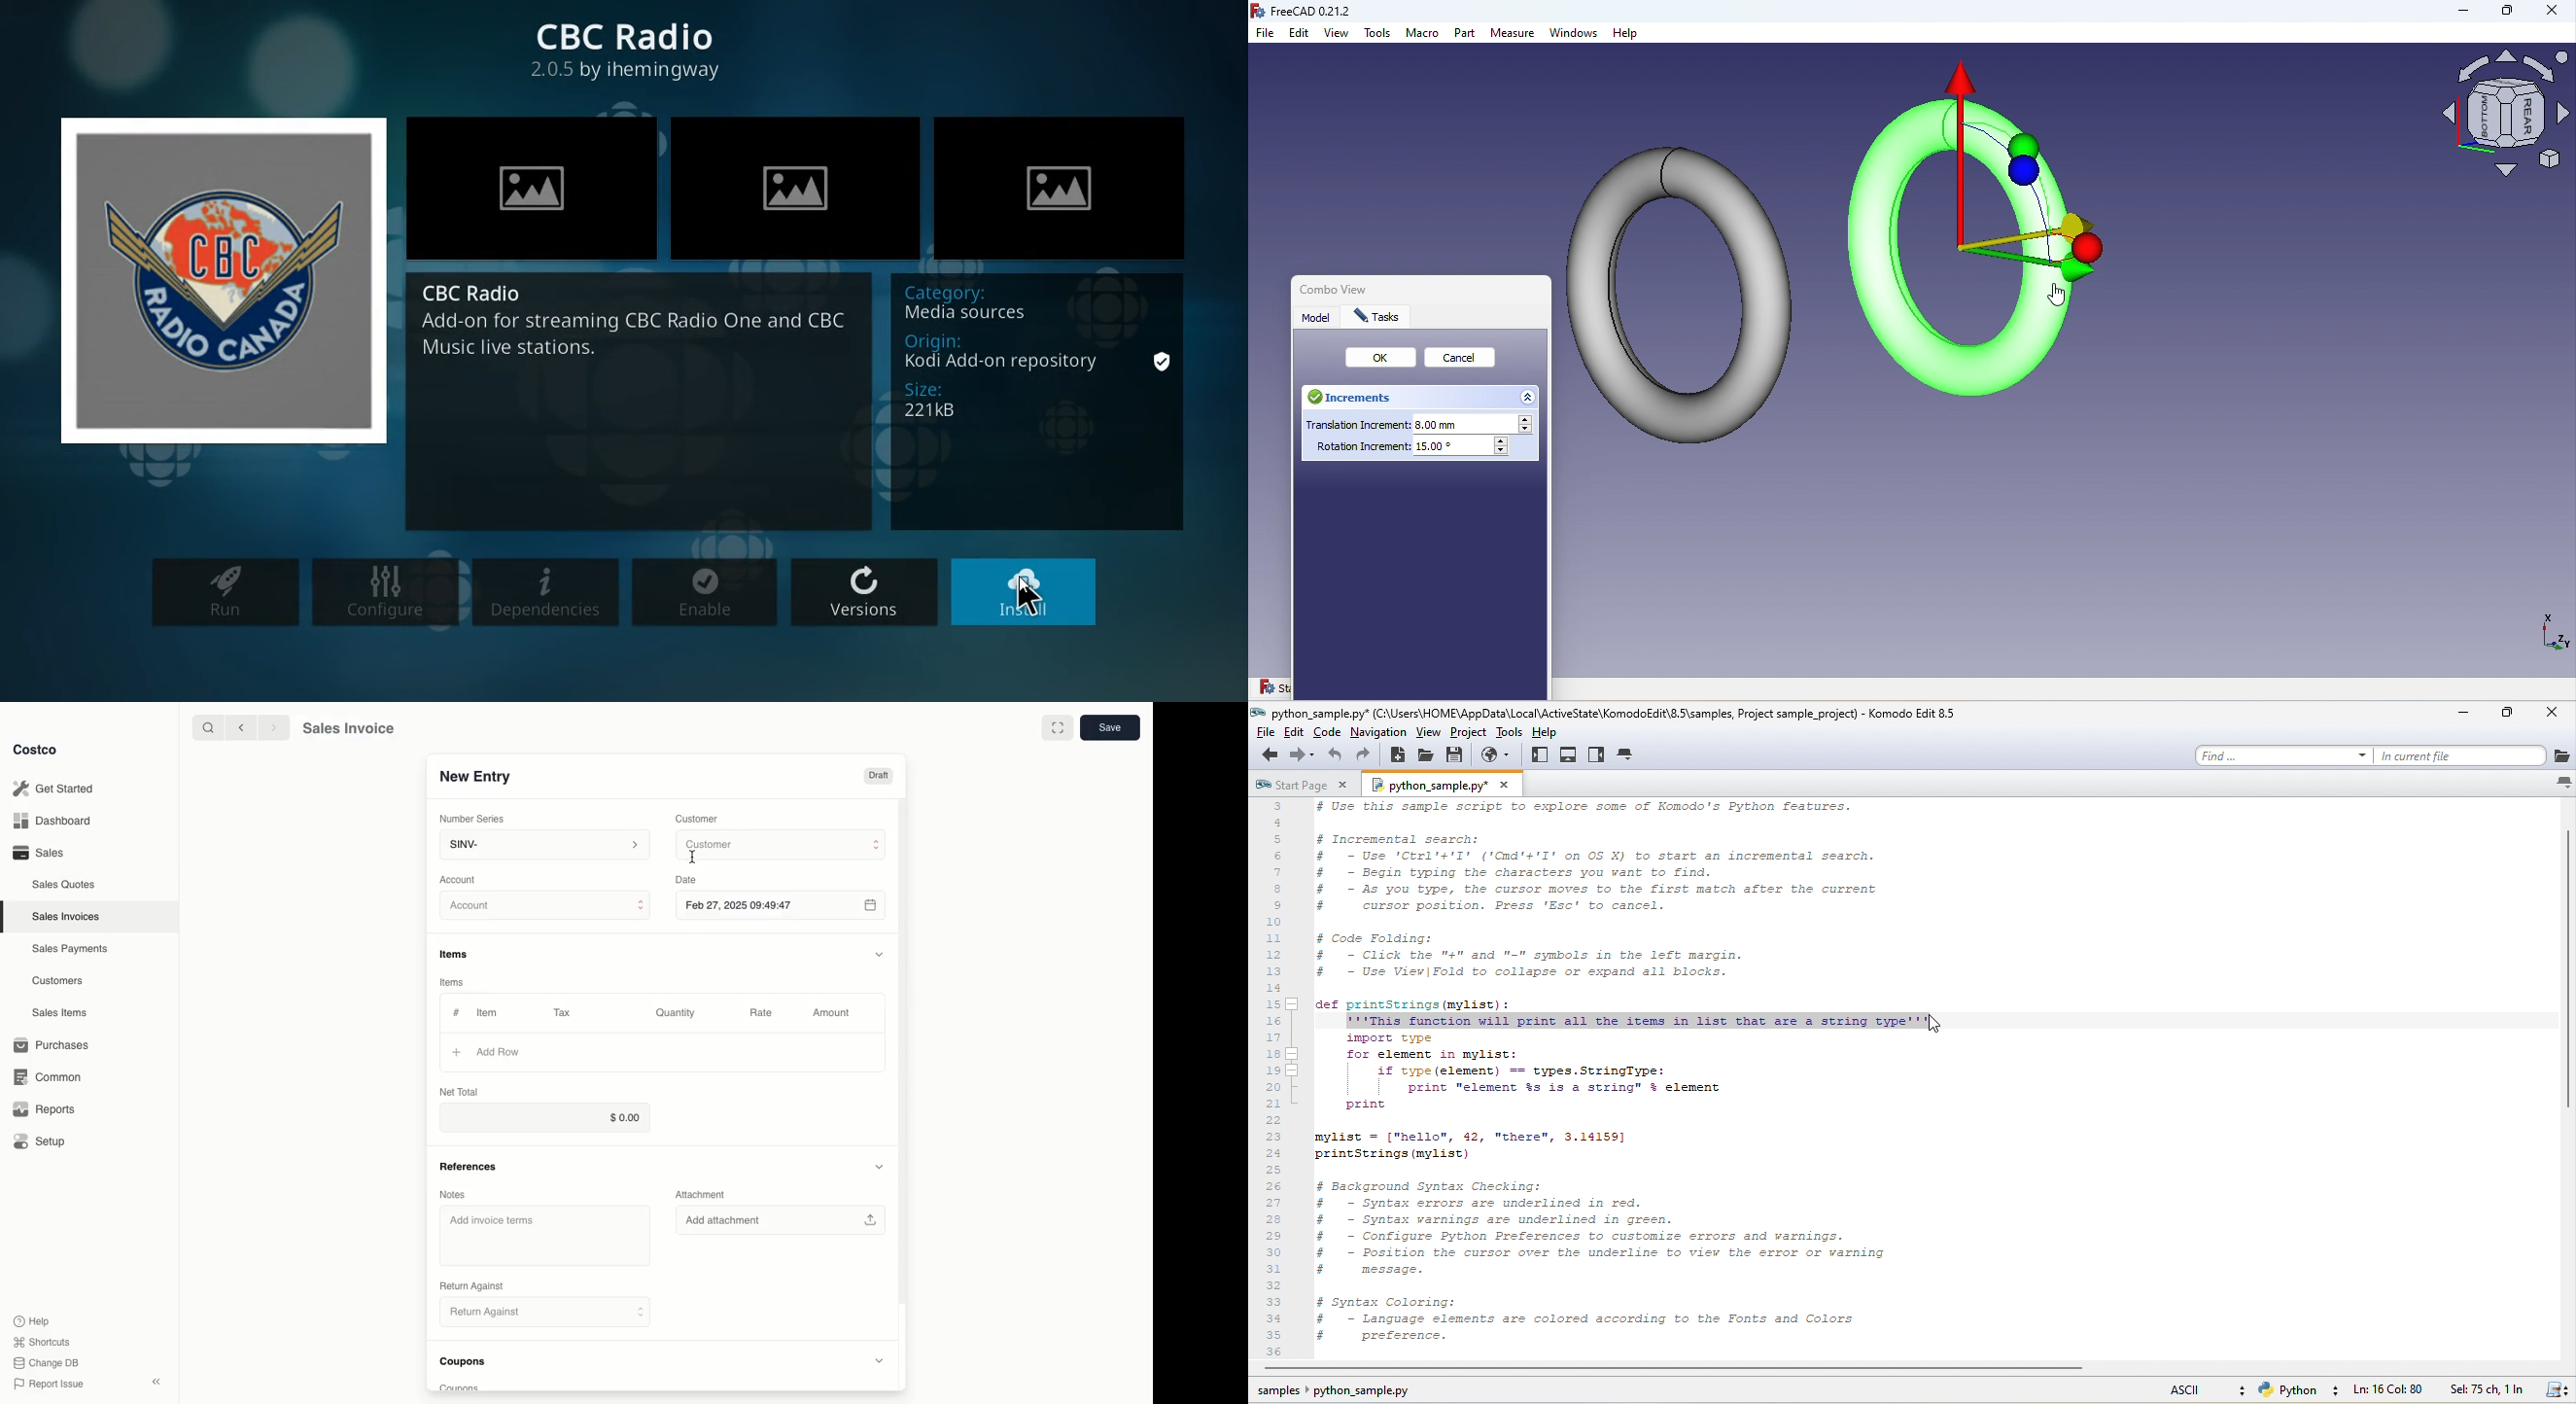 This screenshot has height=1428, width=2576. I want to click on Return Against, so click(537, 1313).